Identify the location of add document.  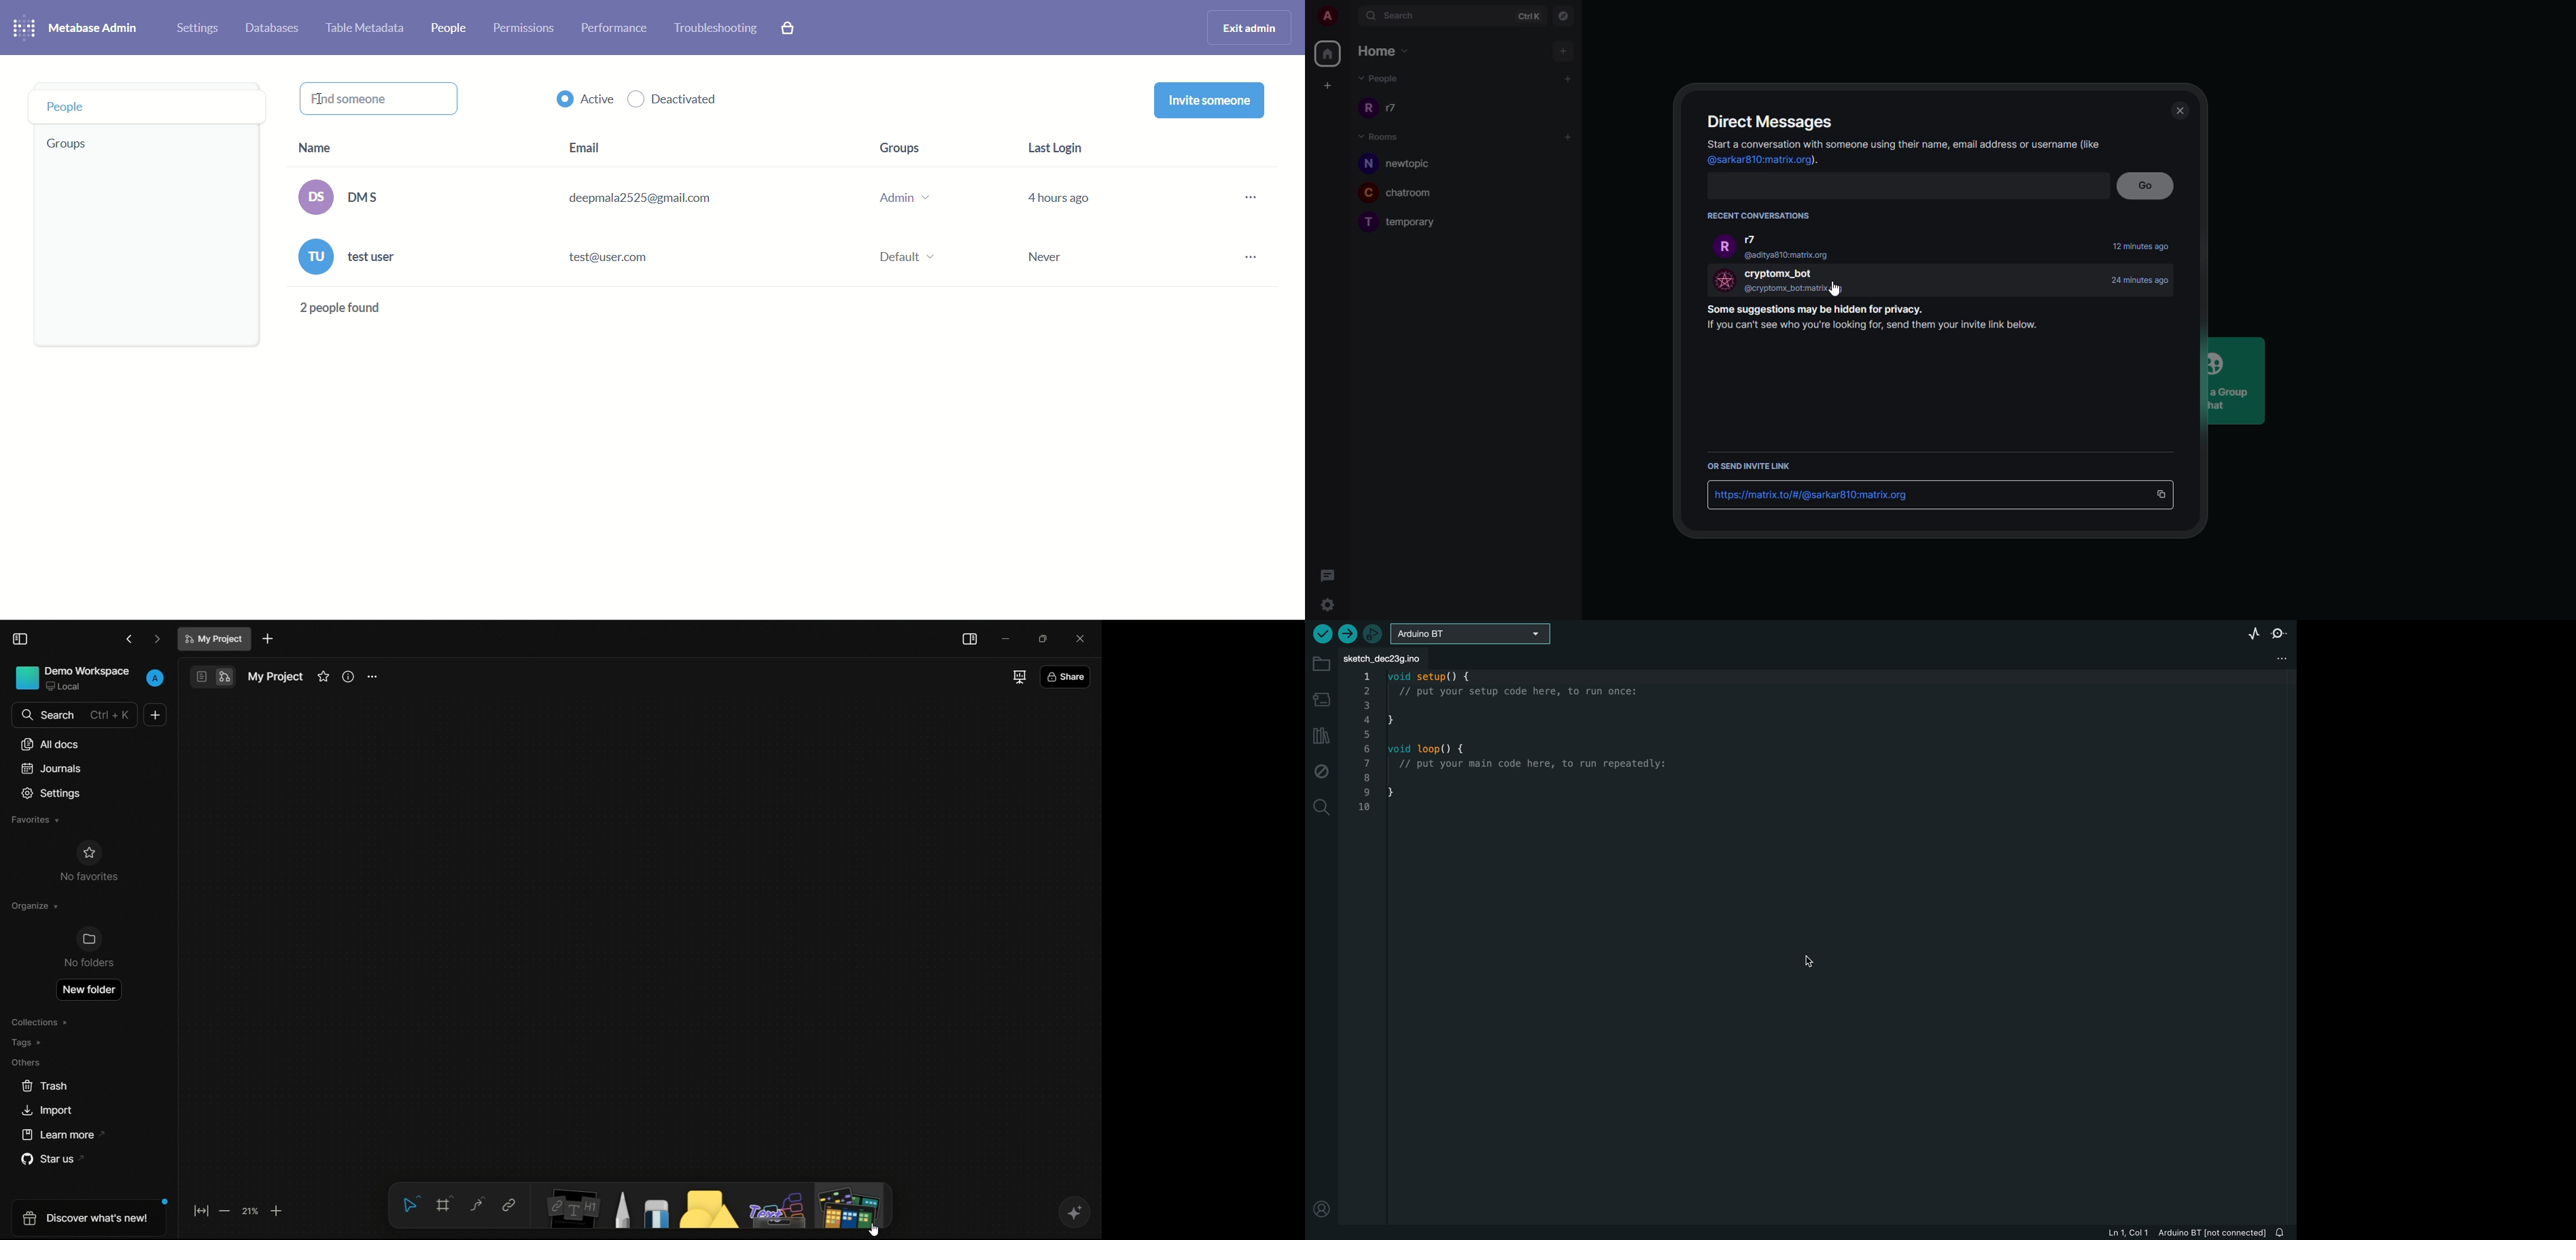
(267, 638).